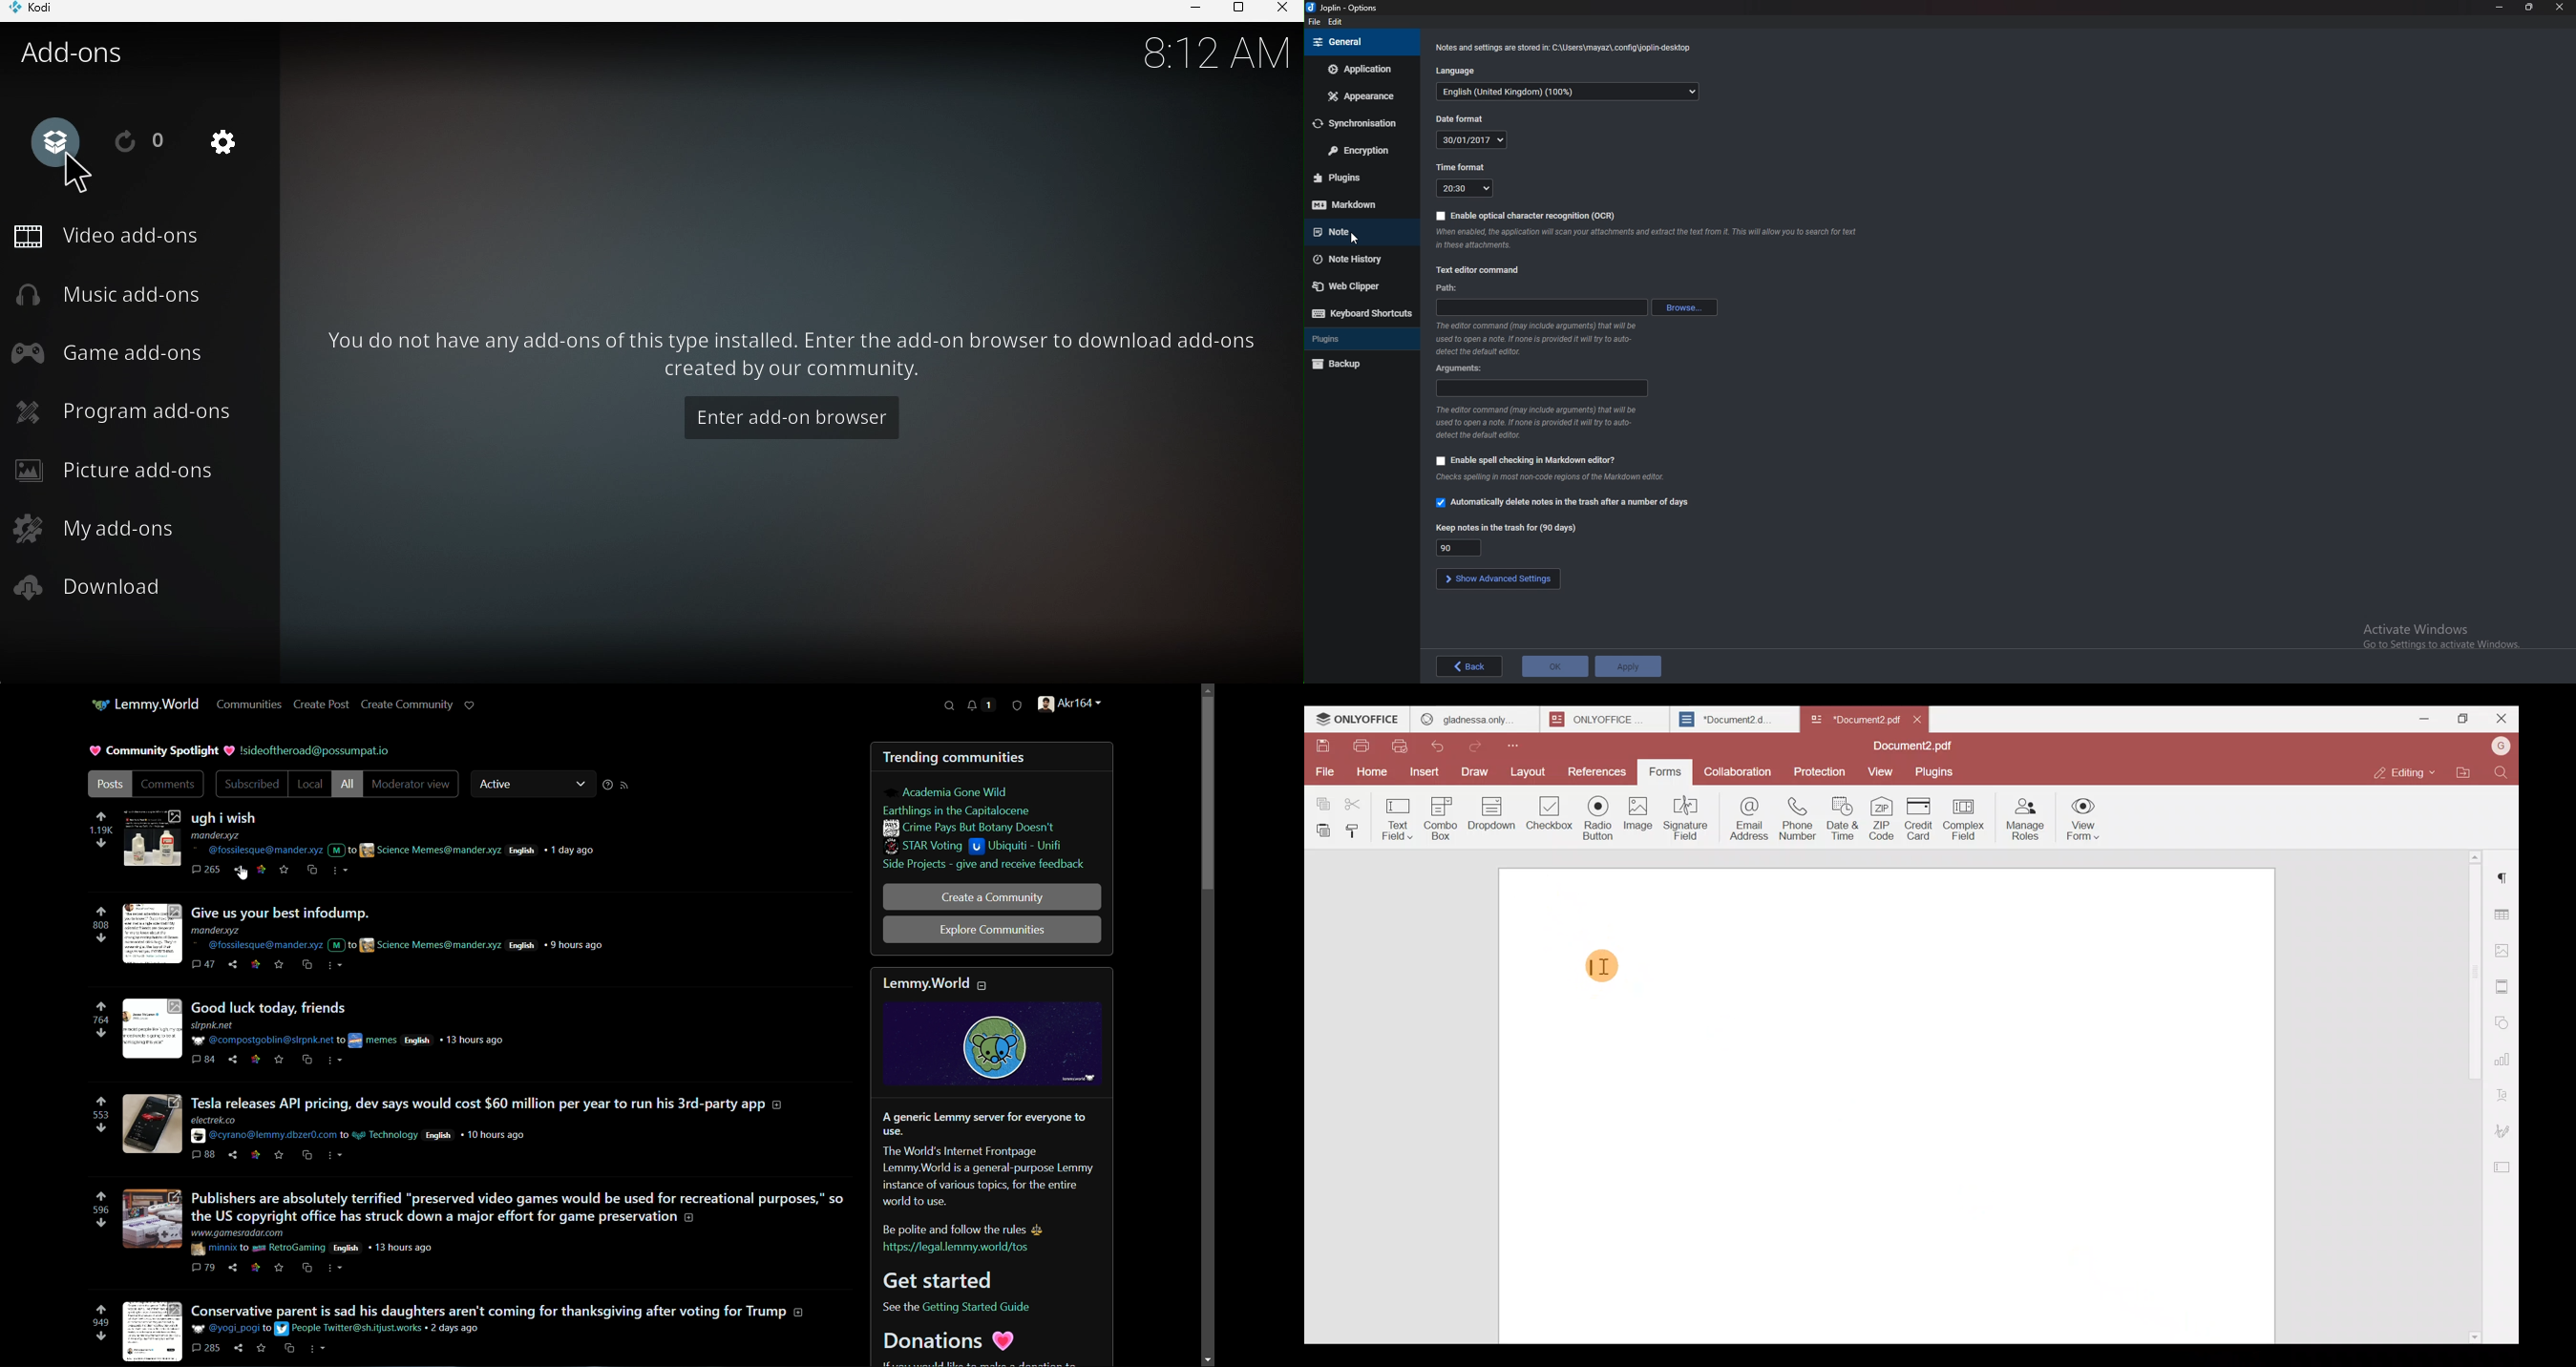 Image resolution: width=2576 pixels, height=1372 pixels. Describe the element at coordinates (1555, 665) in the screenshot. I see `ok` at that location.